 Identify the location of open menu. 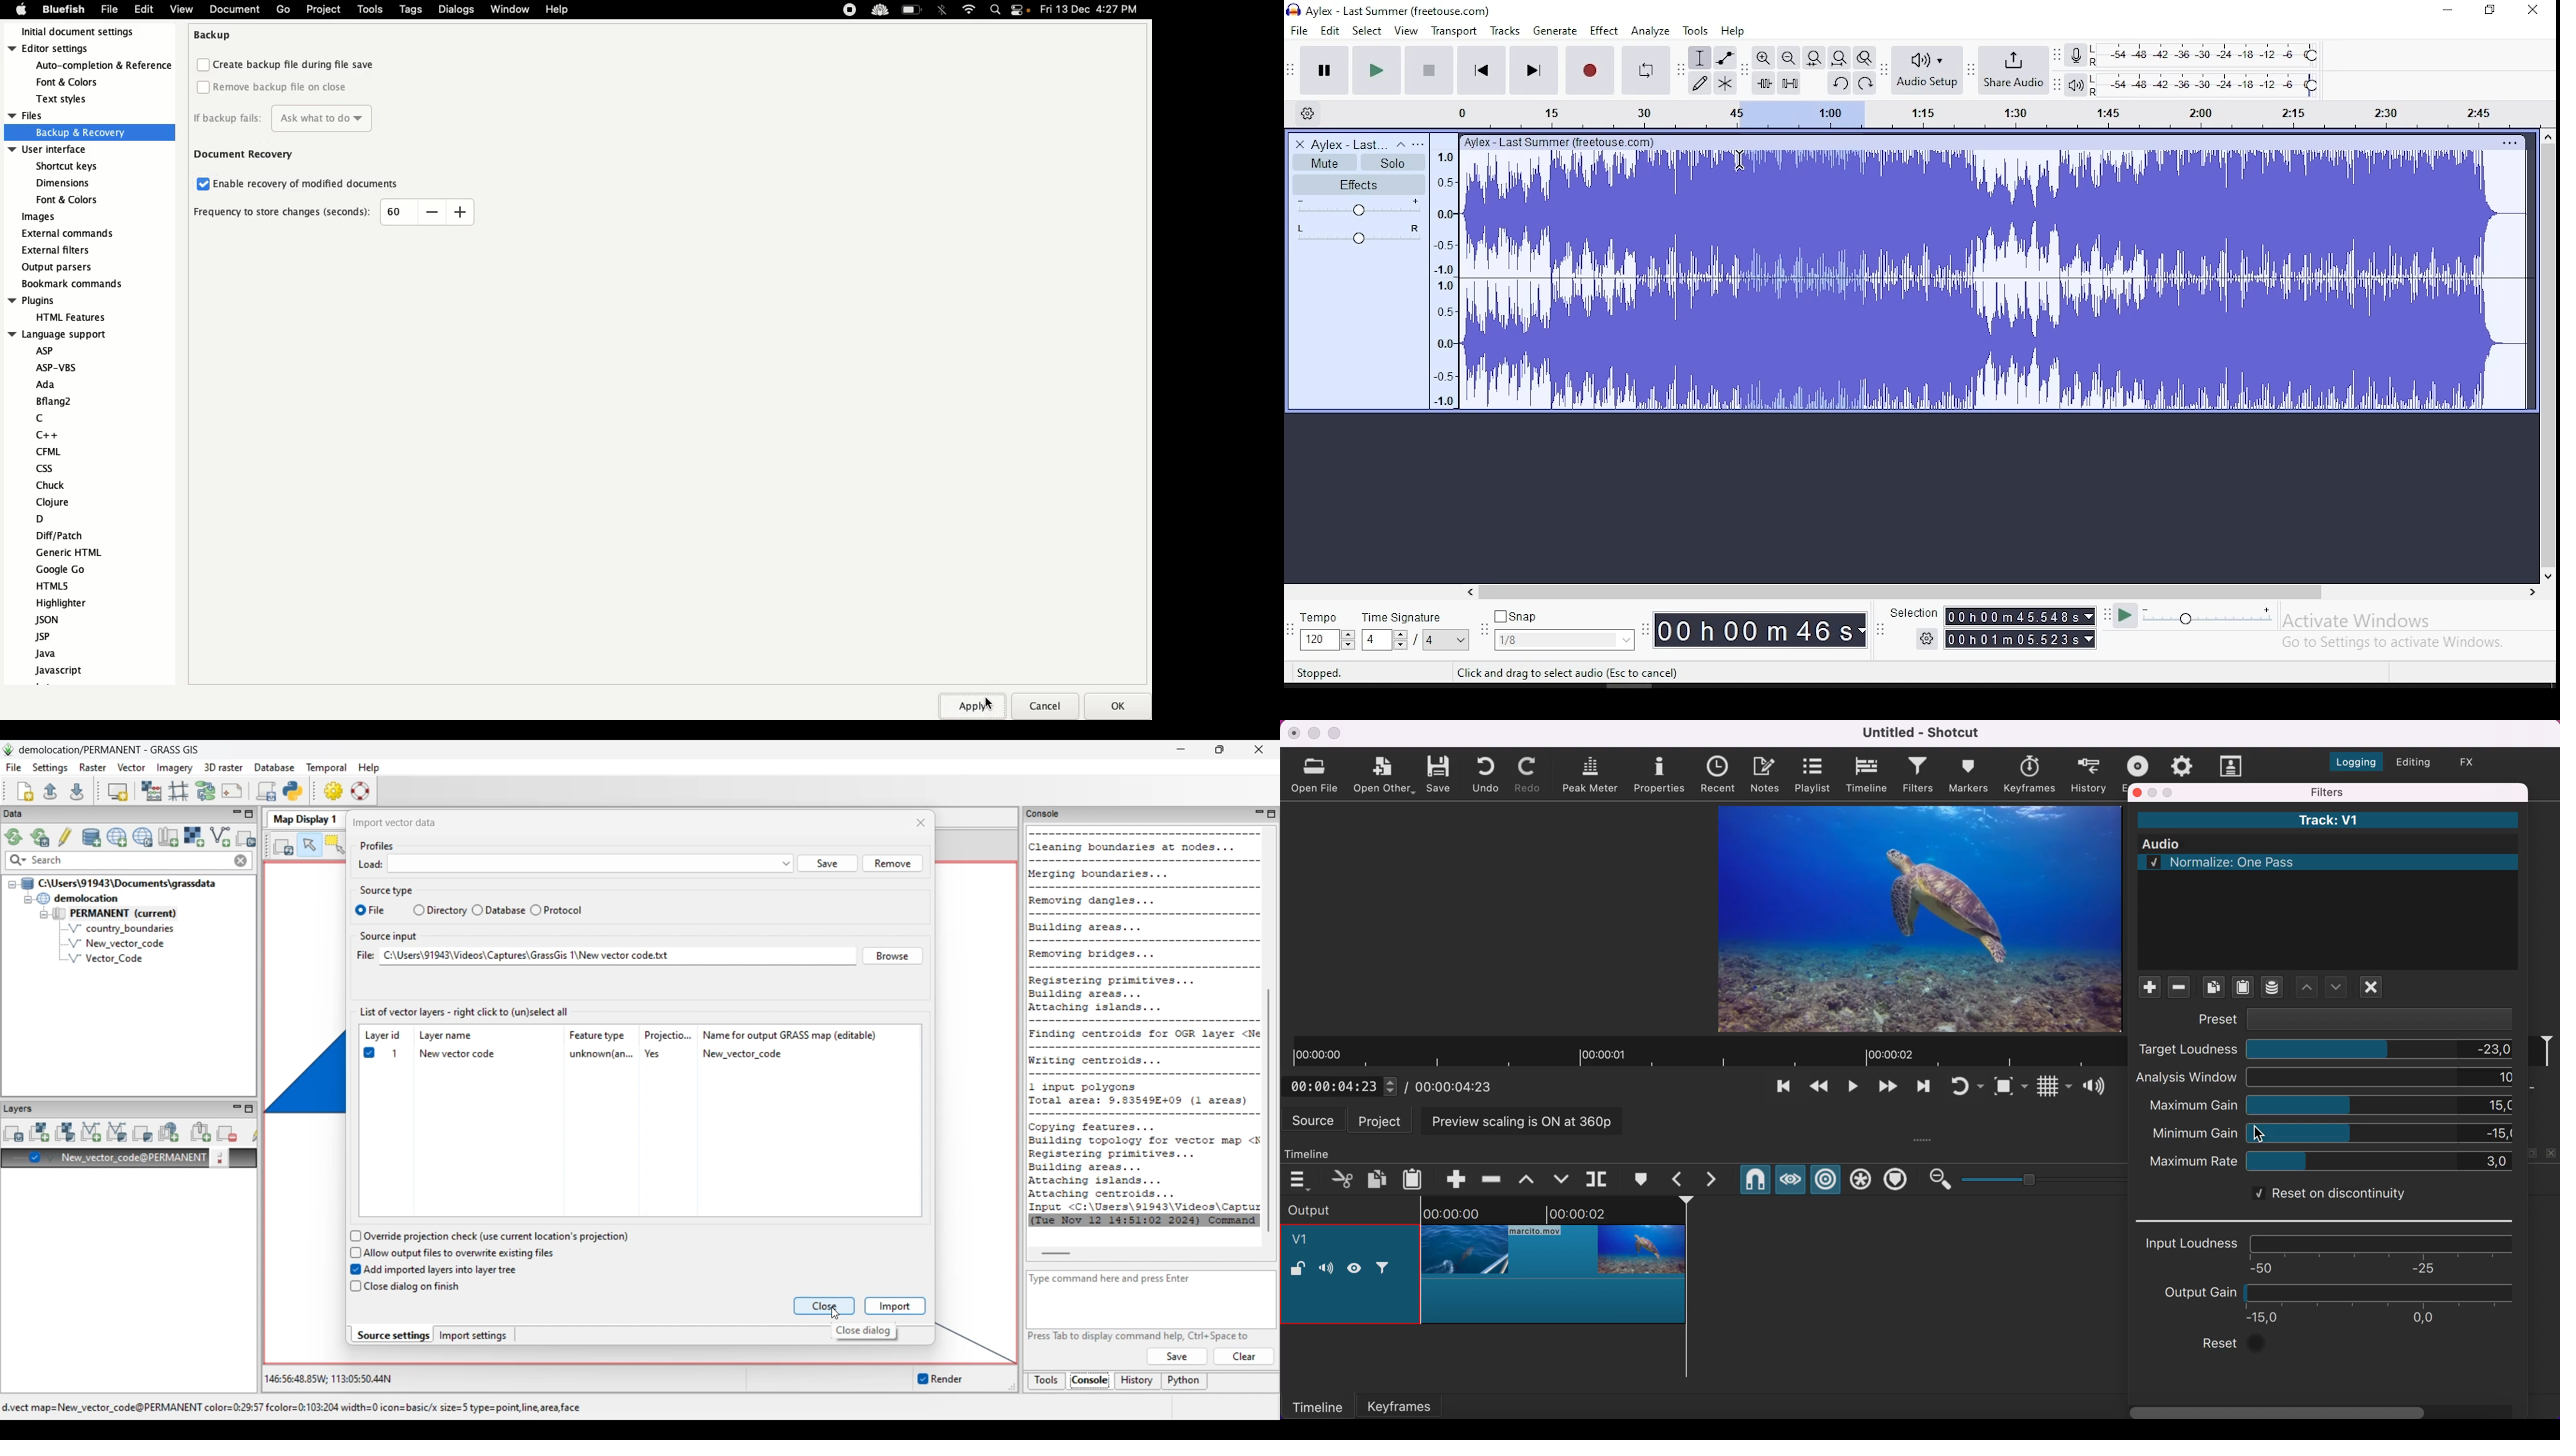
(1419, 144).